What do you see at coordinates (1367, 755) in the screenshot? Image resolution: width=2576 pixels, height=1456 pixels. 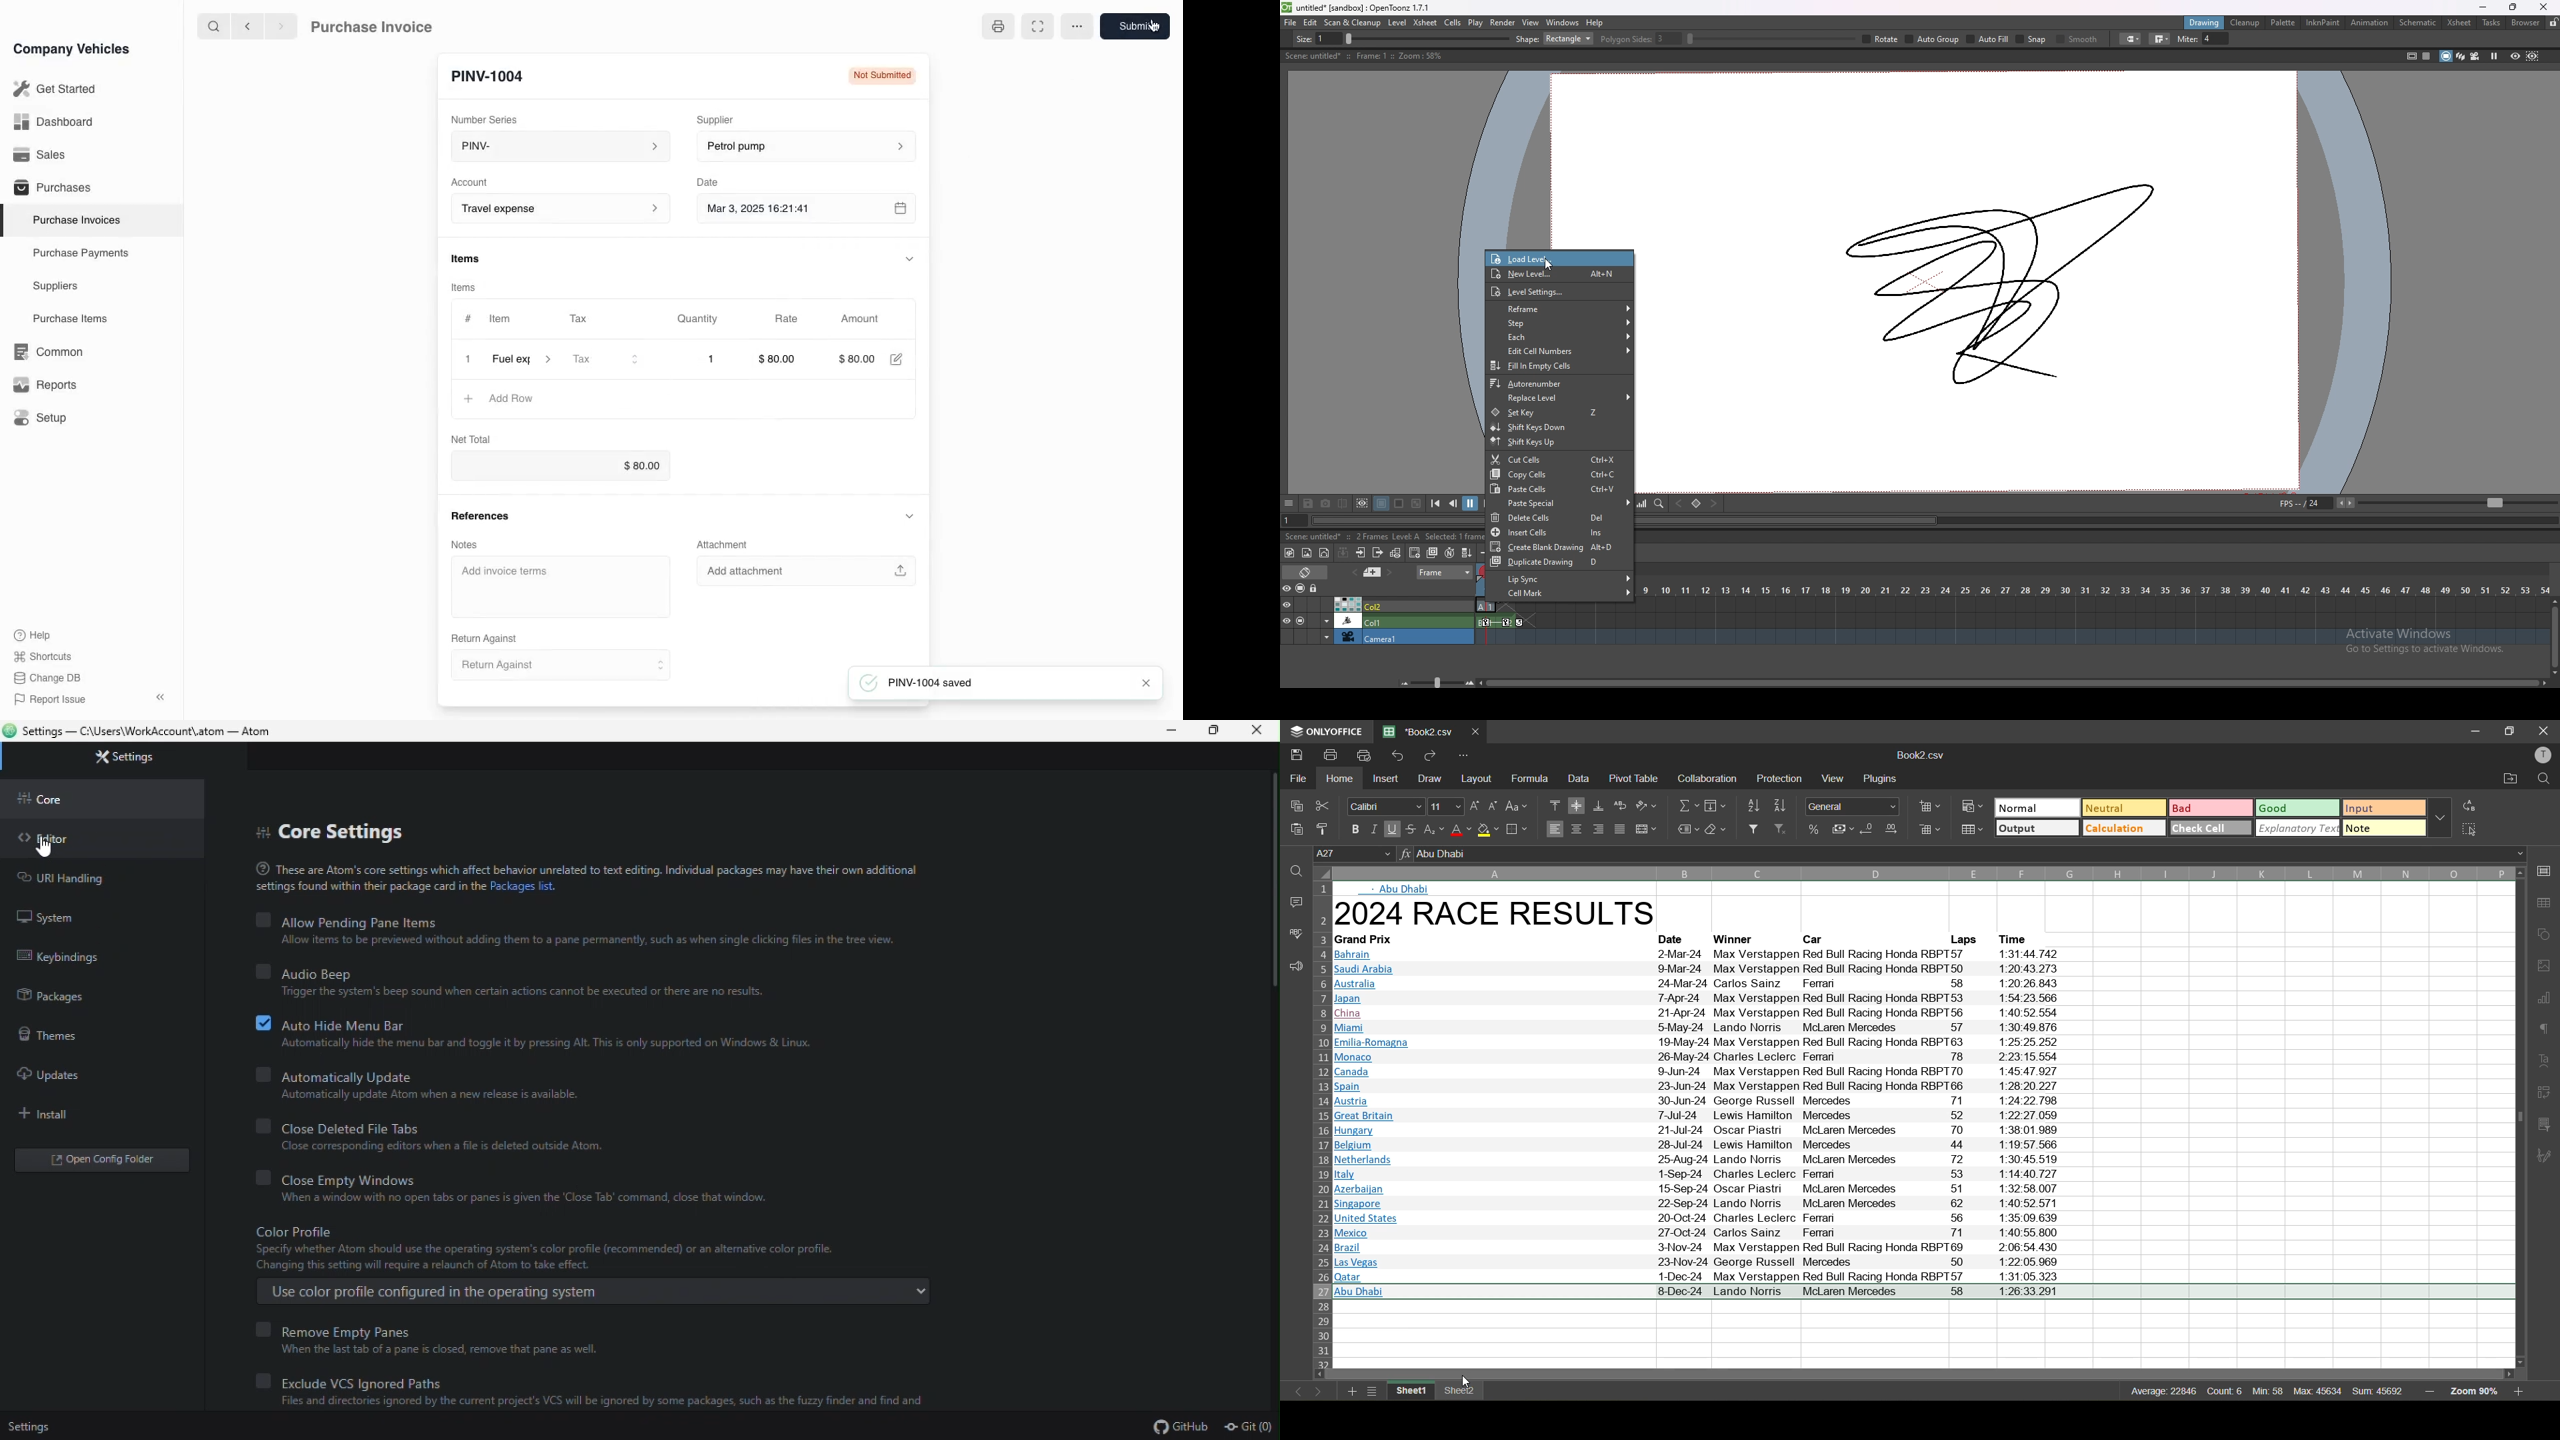 I see `print preview` at bounding box center [1367, 755].